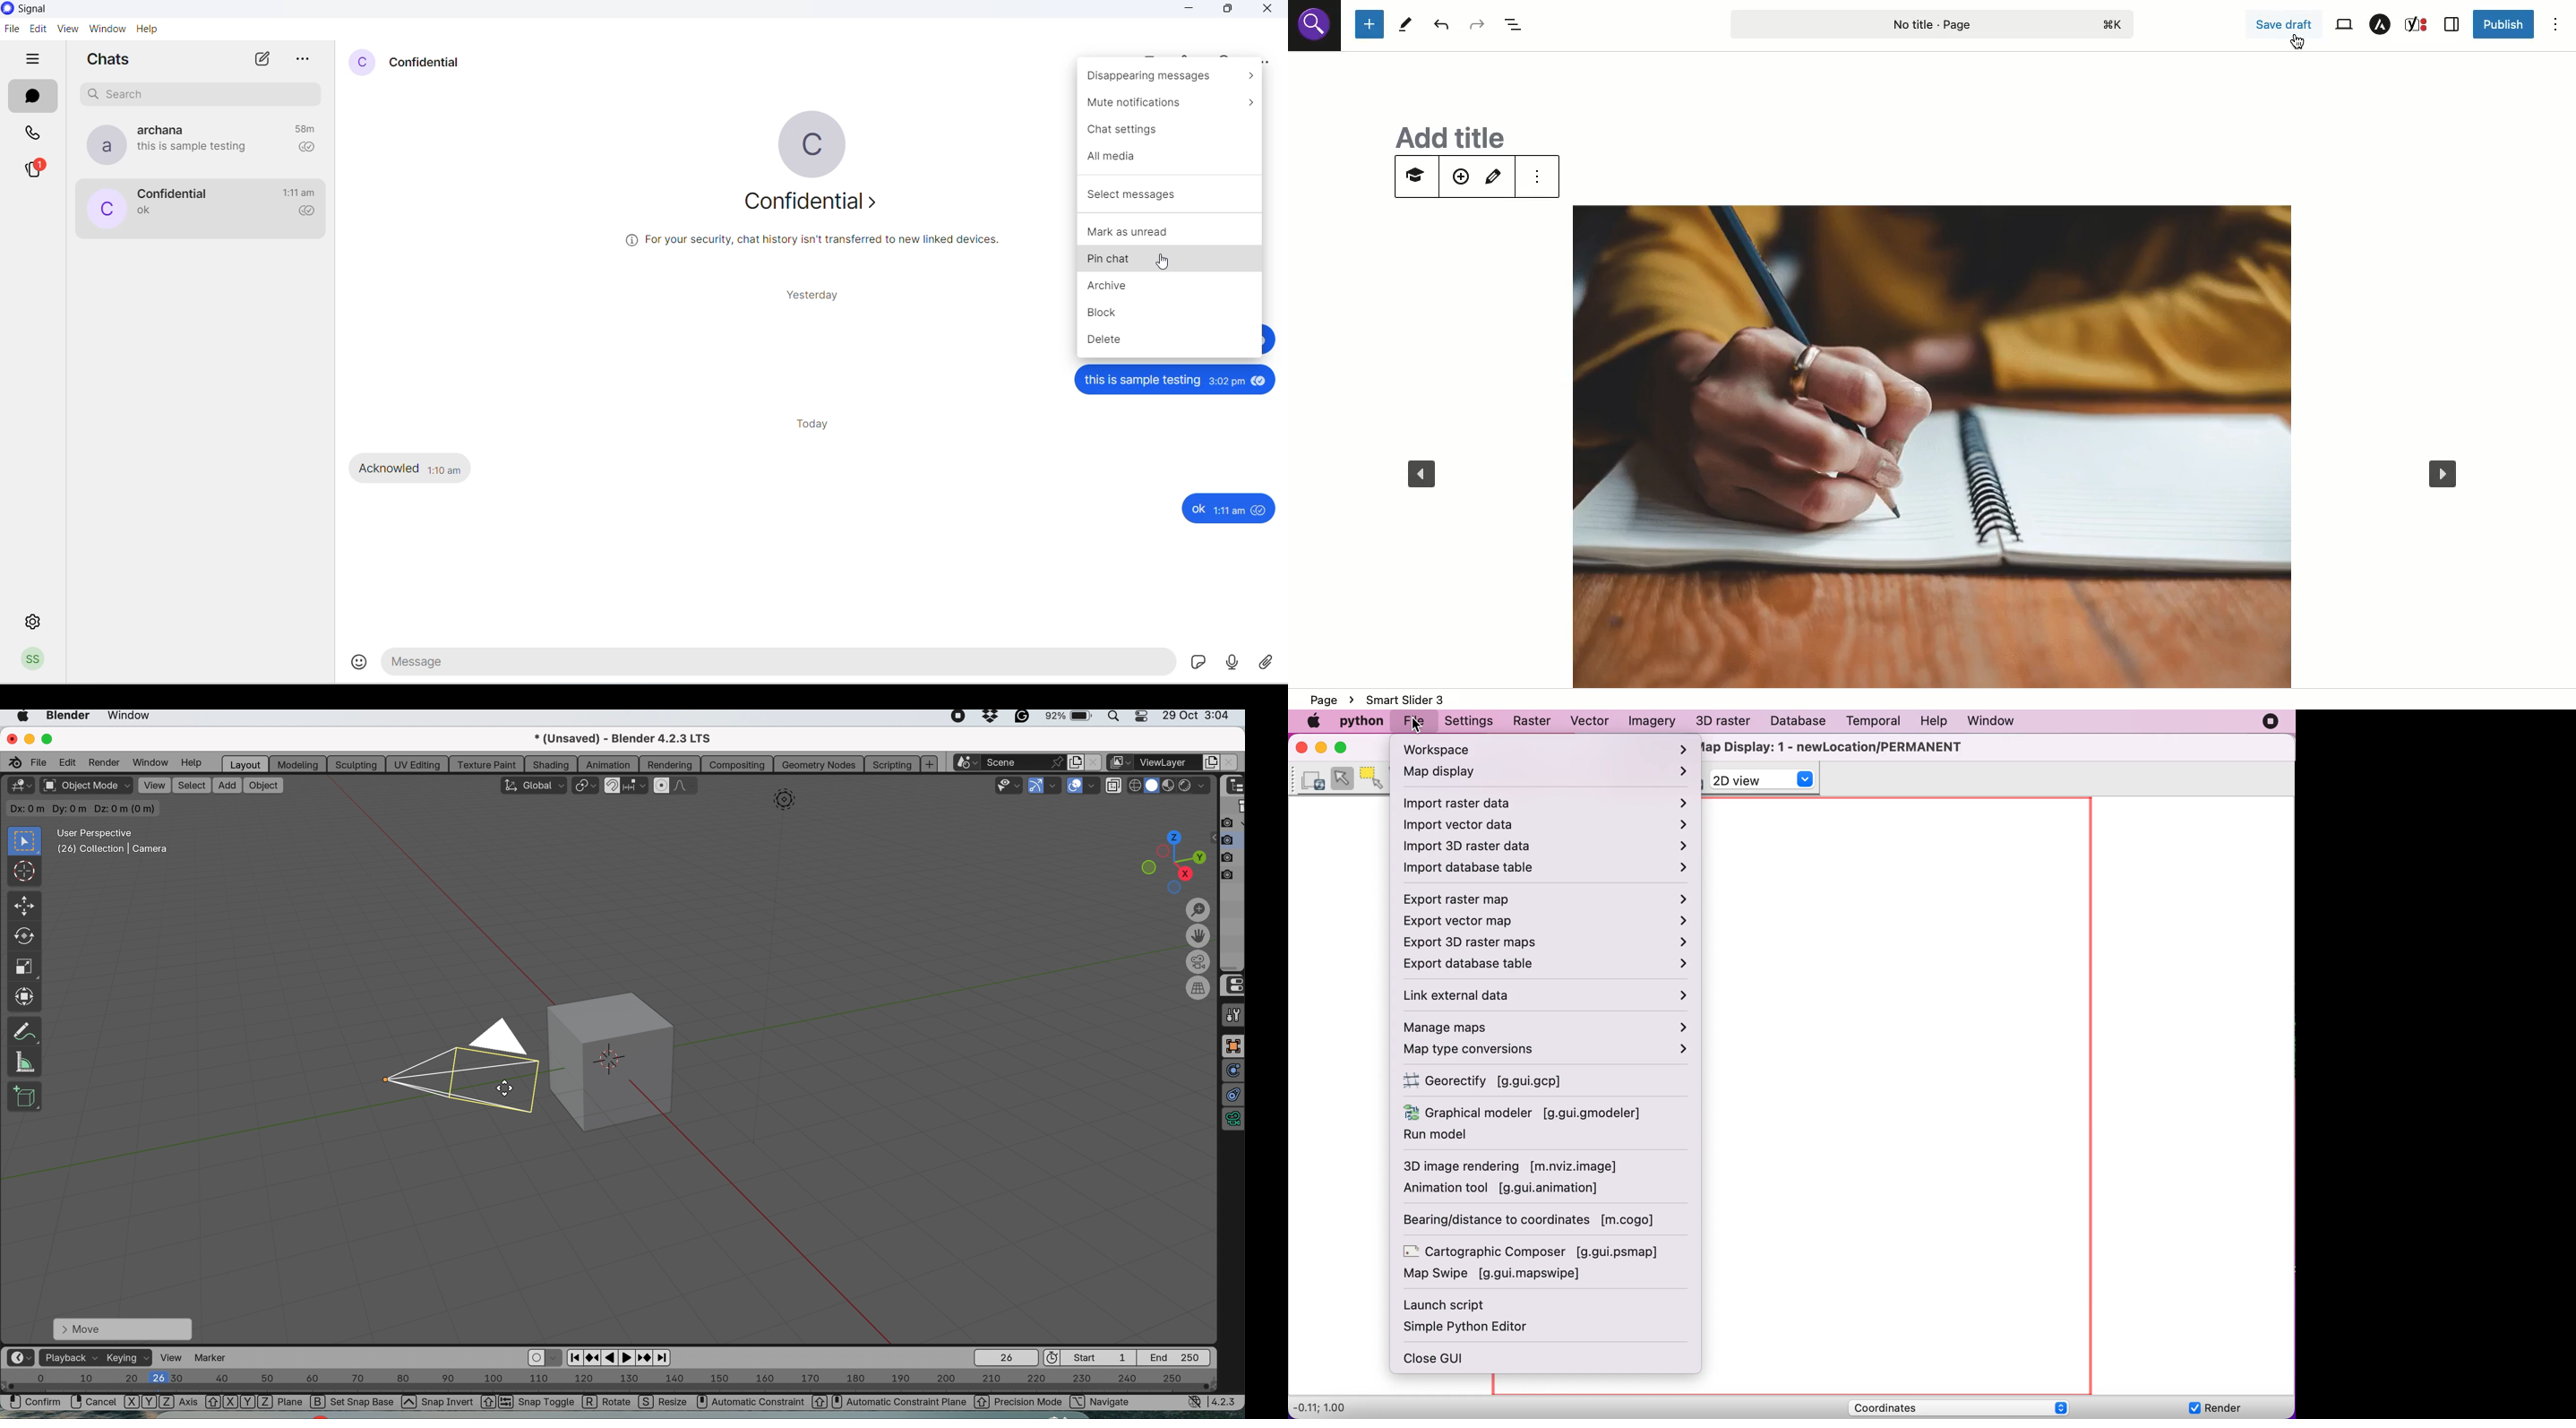 The image size is (2576, 1428). What do you see at coordinates (389, 468) in the screenshot?
I see `Acknowled` at bounding box center [389, 468].